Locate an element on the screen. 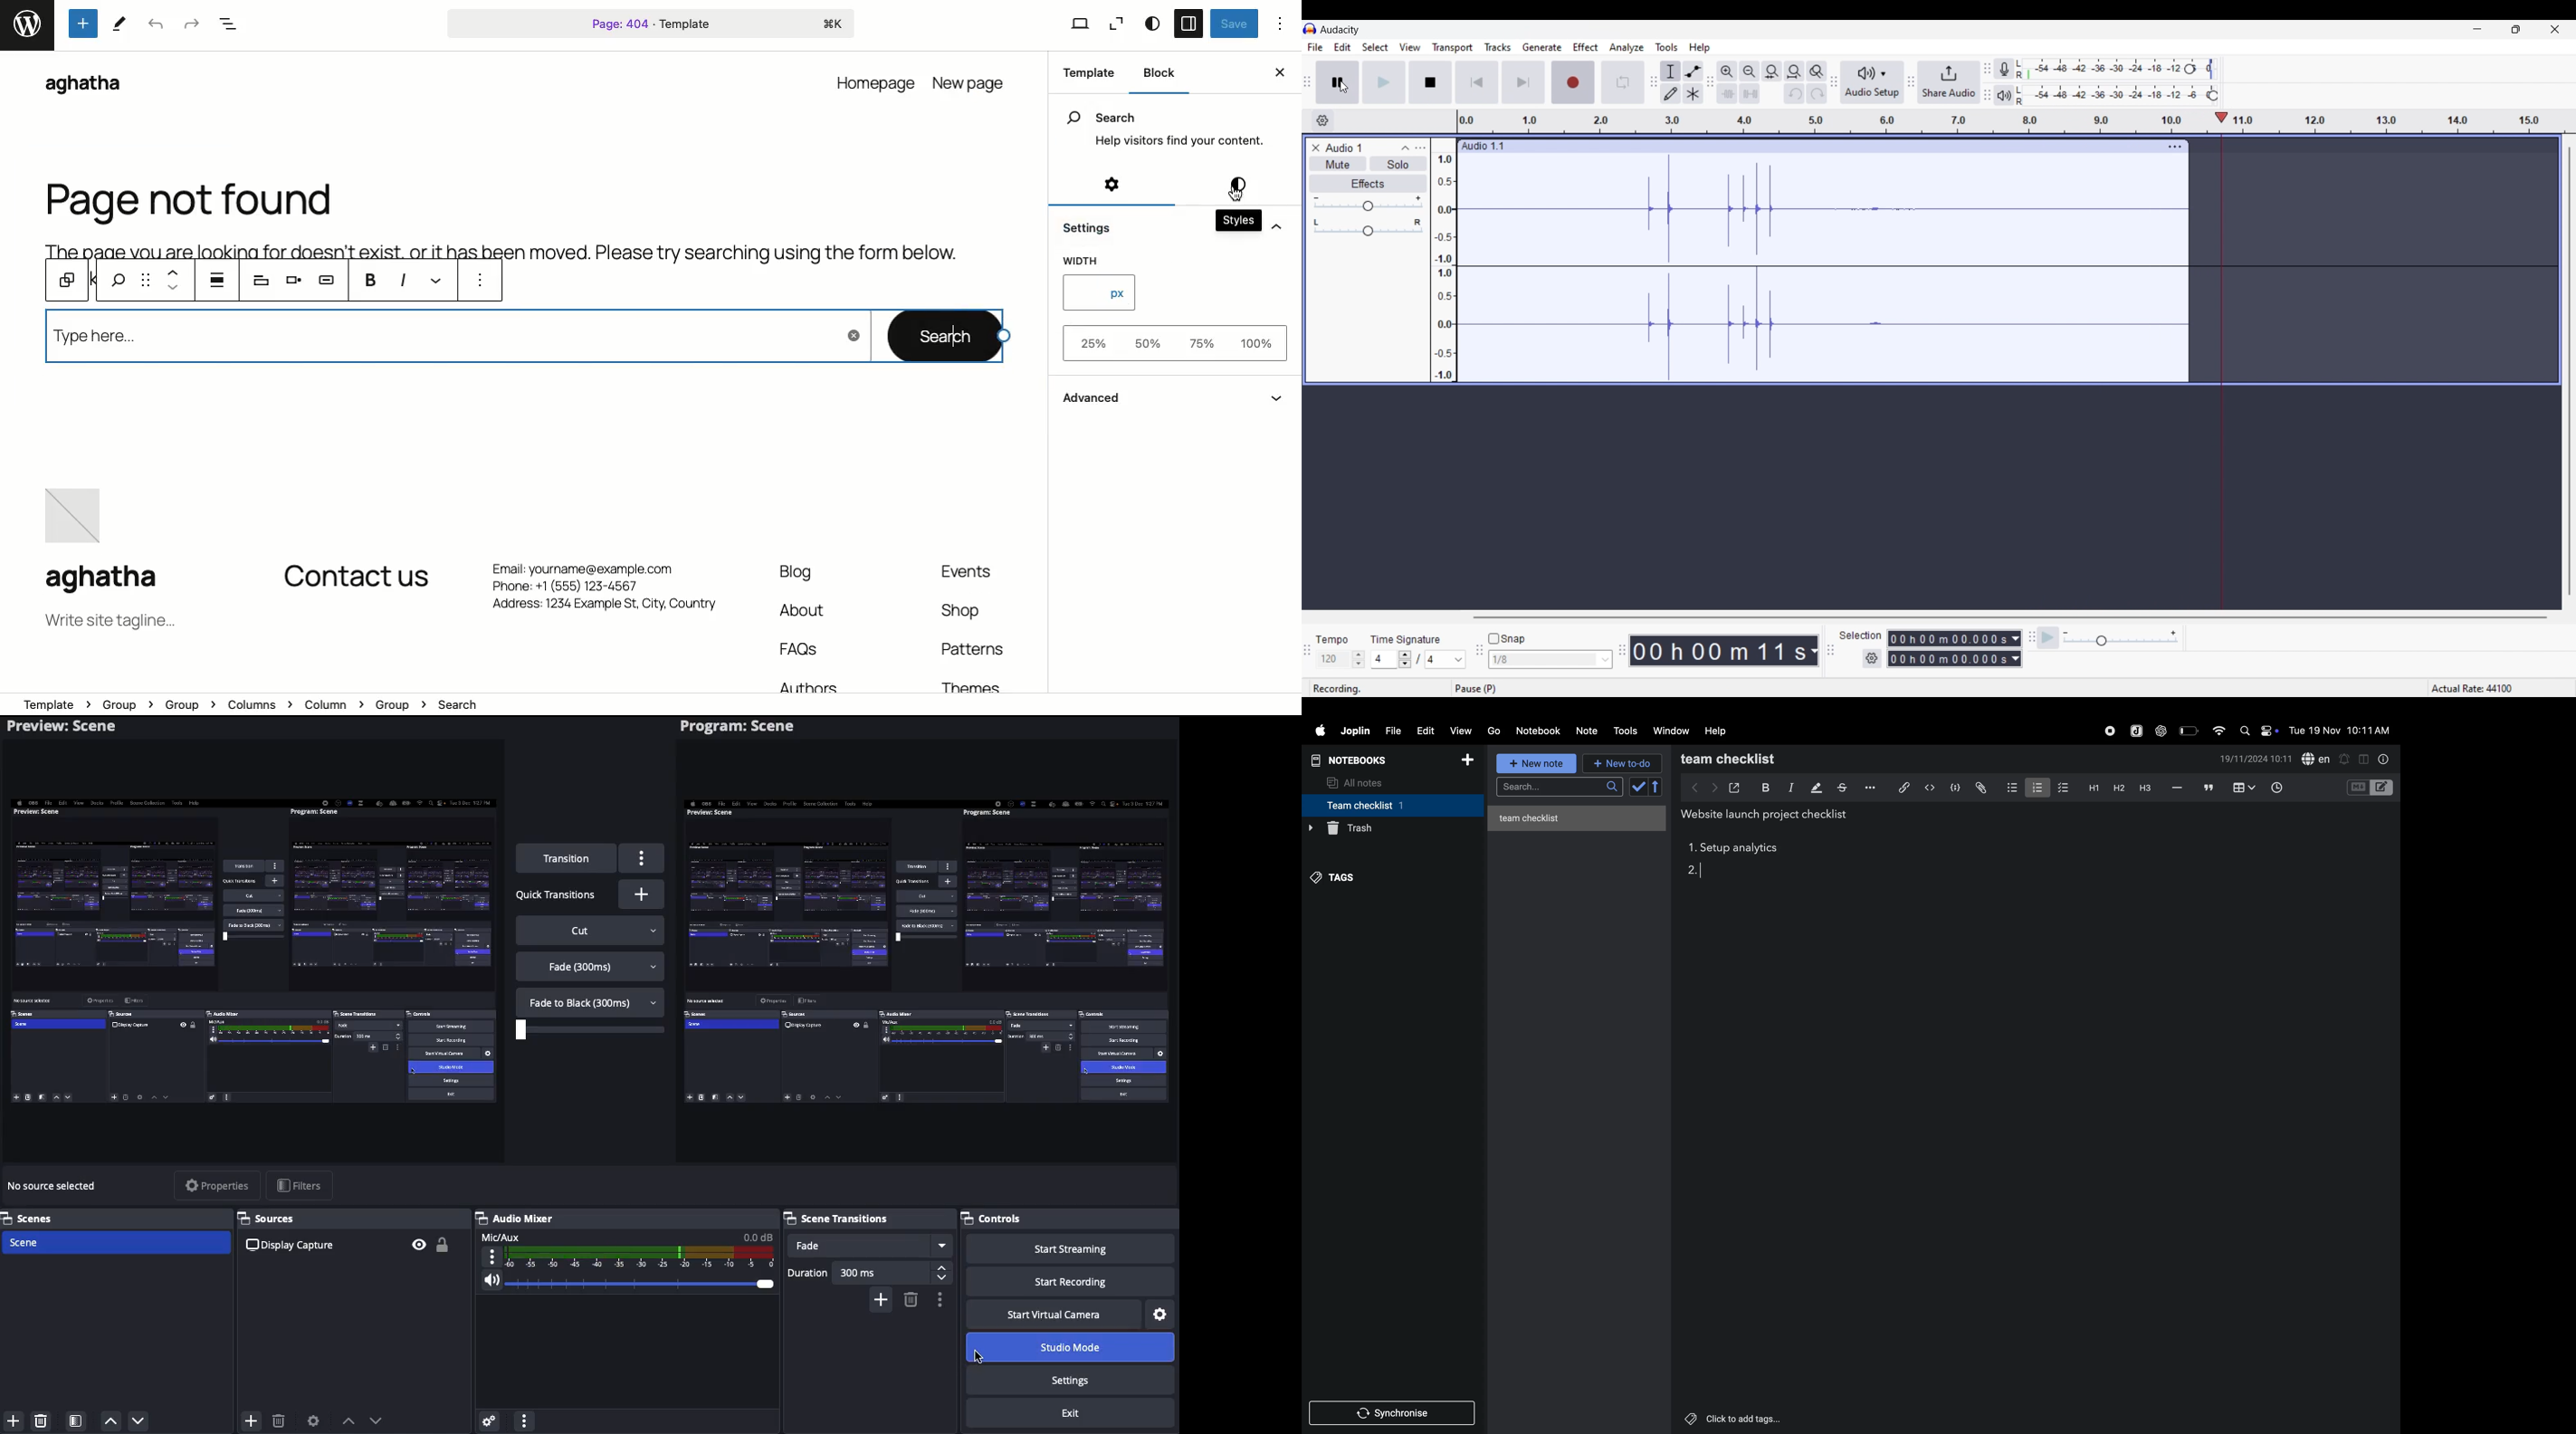  Scale to show length of recorded audio is located at coordinates (2018, 124).